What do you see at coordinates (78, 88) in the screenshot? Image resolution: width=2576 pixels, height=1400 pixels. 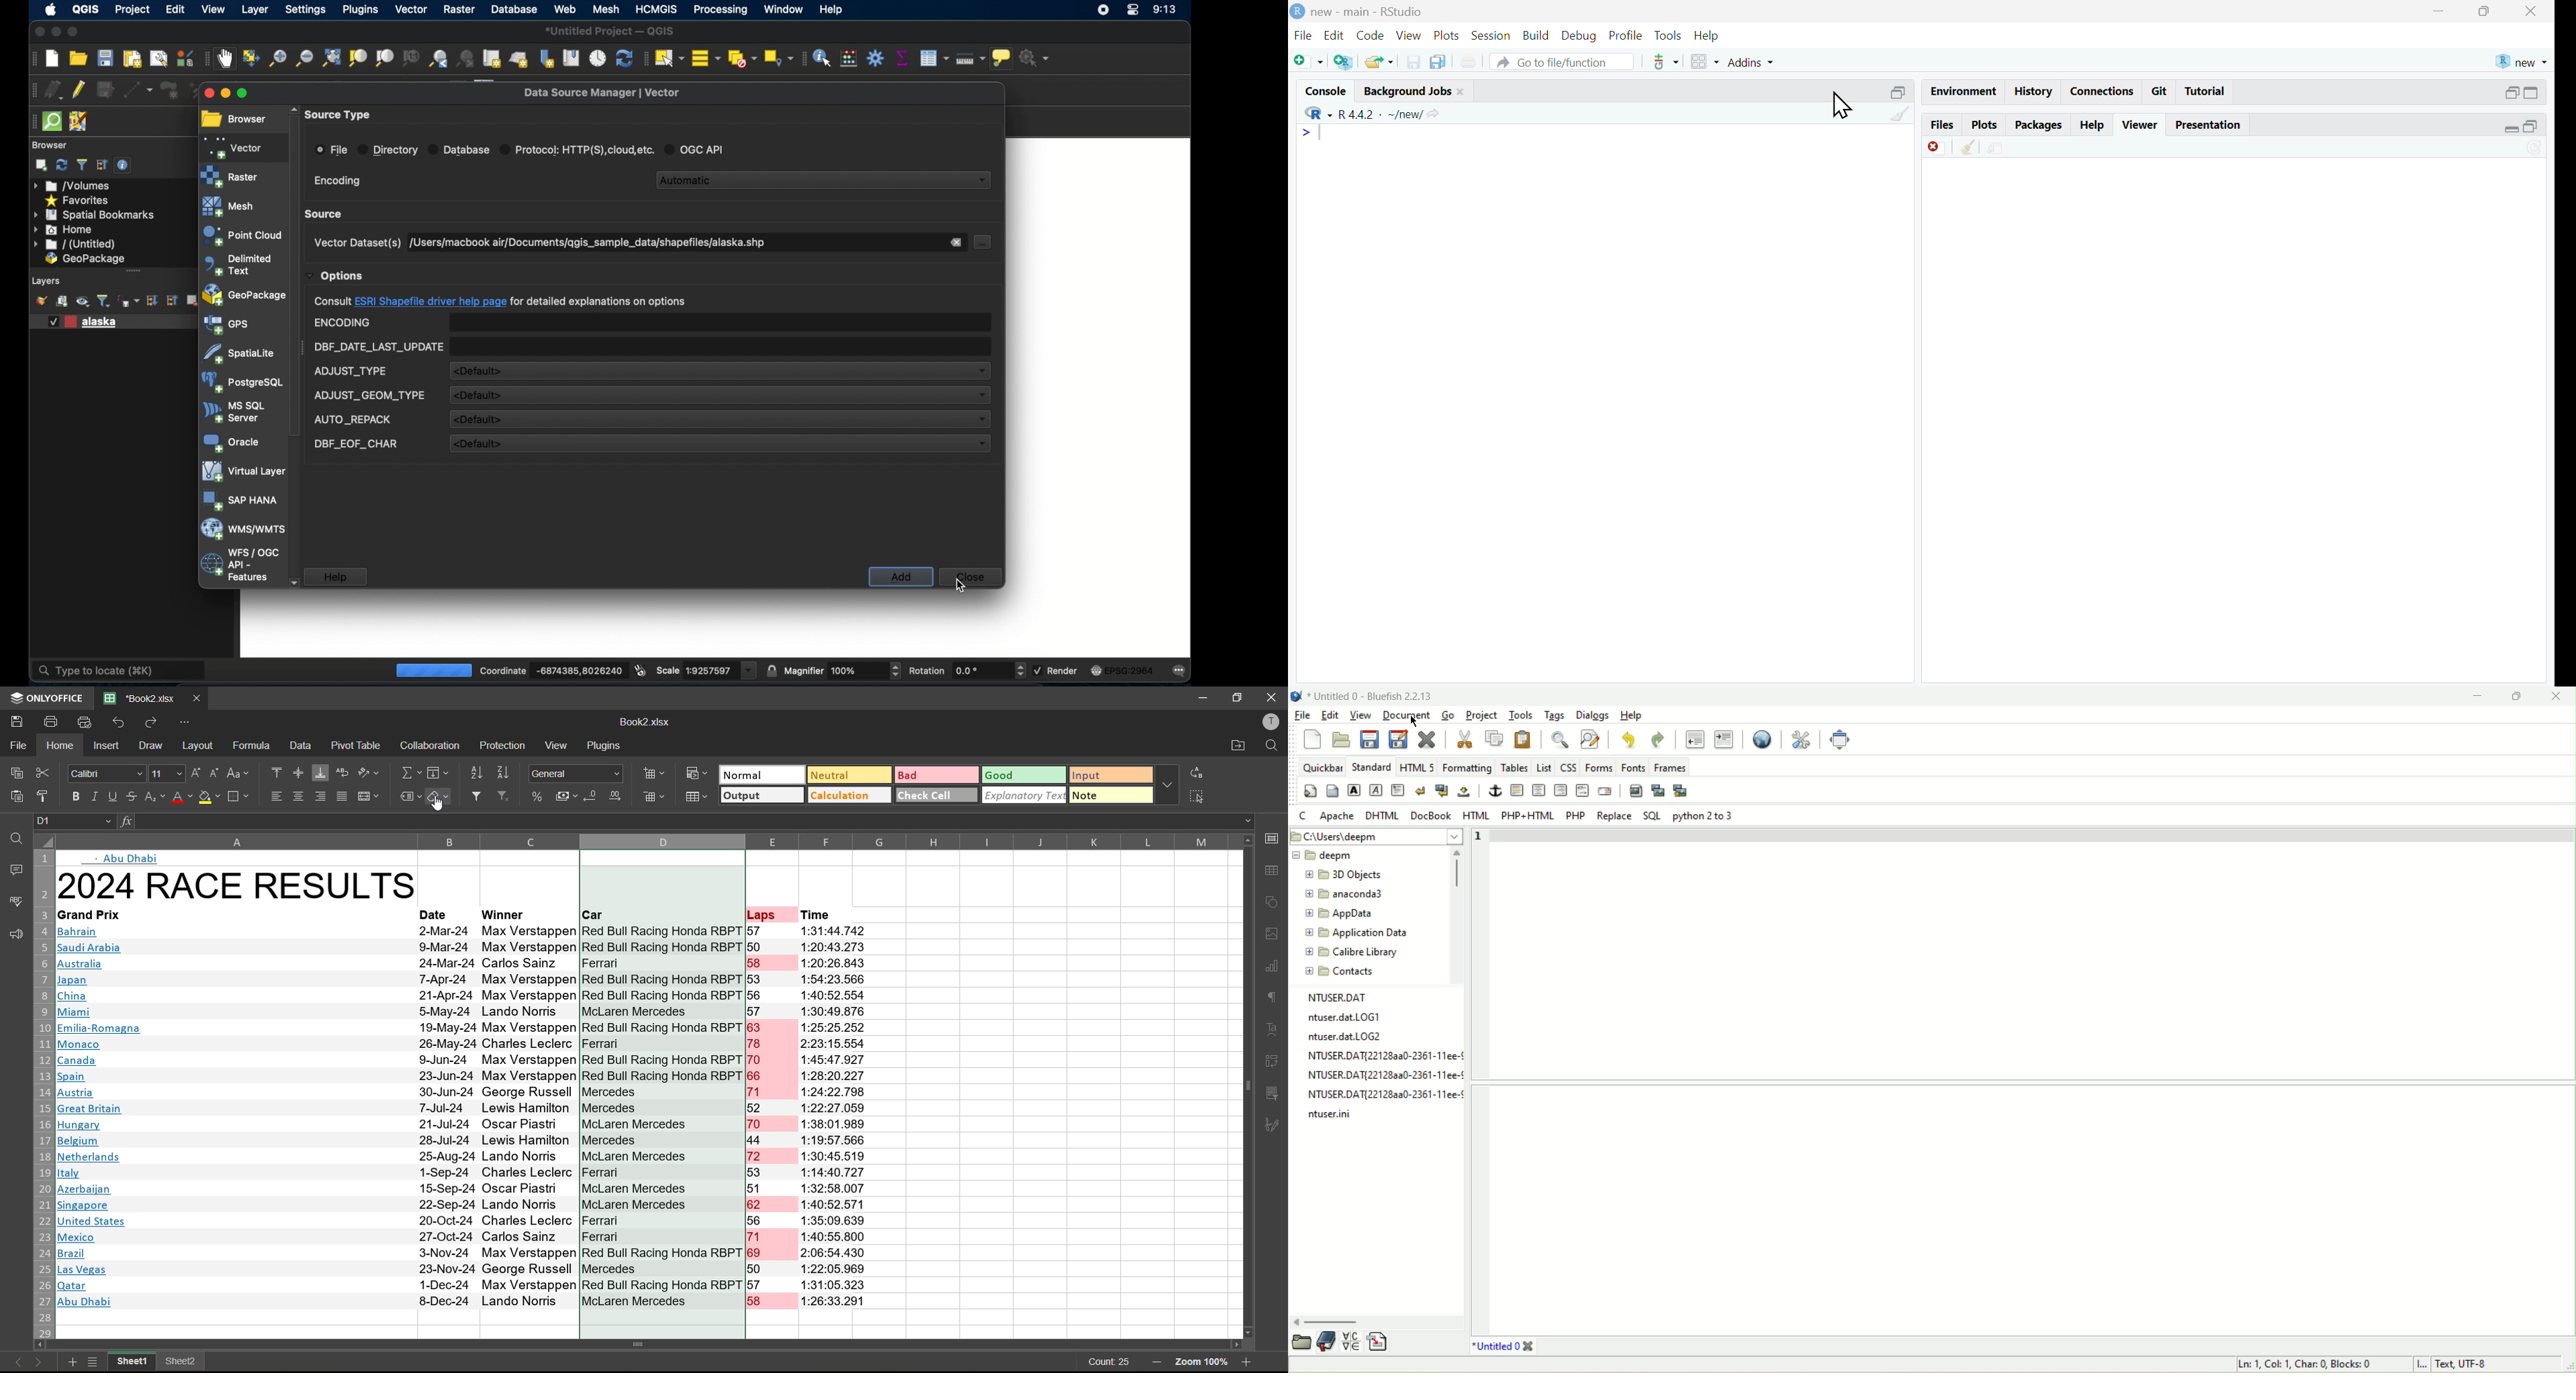 I see `toggle editing` at bounding box center [78, 88].